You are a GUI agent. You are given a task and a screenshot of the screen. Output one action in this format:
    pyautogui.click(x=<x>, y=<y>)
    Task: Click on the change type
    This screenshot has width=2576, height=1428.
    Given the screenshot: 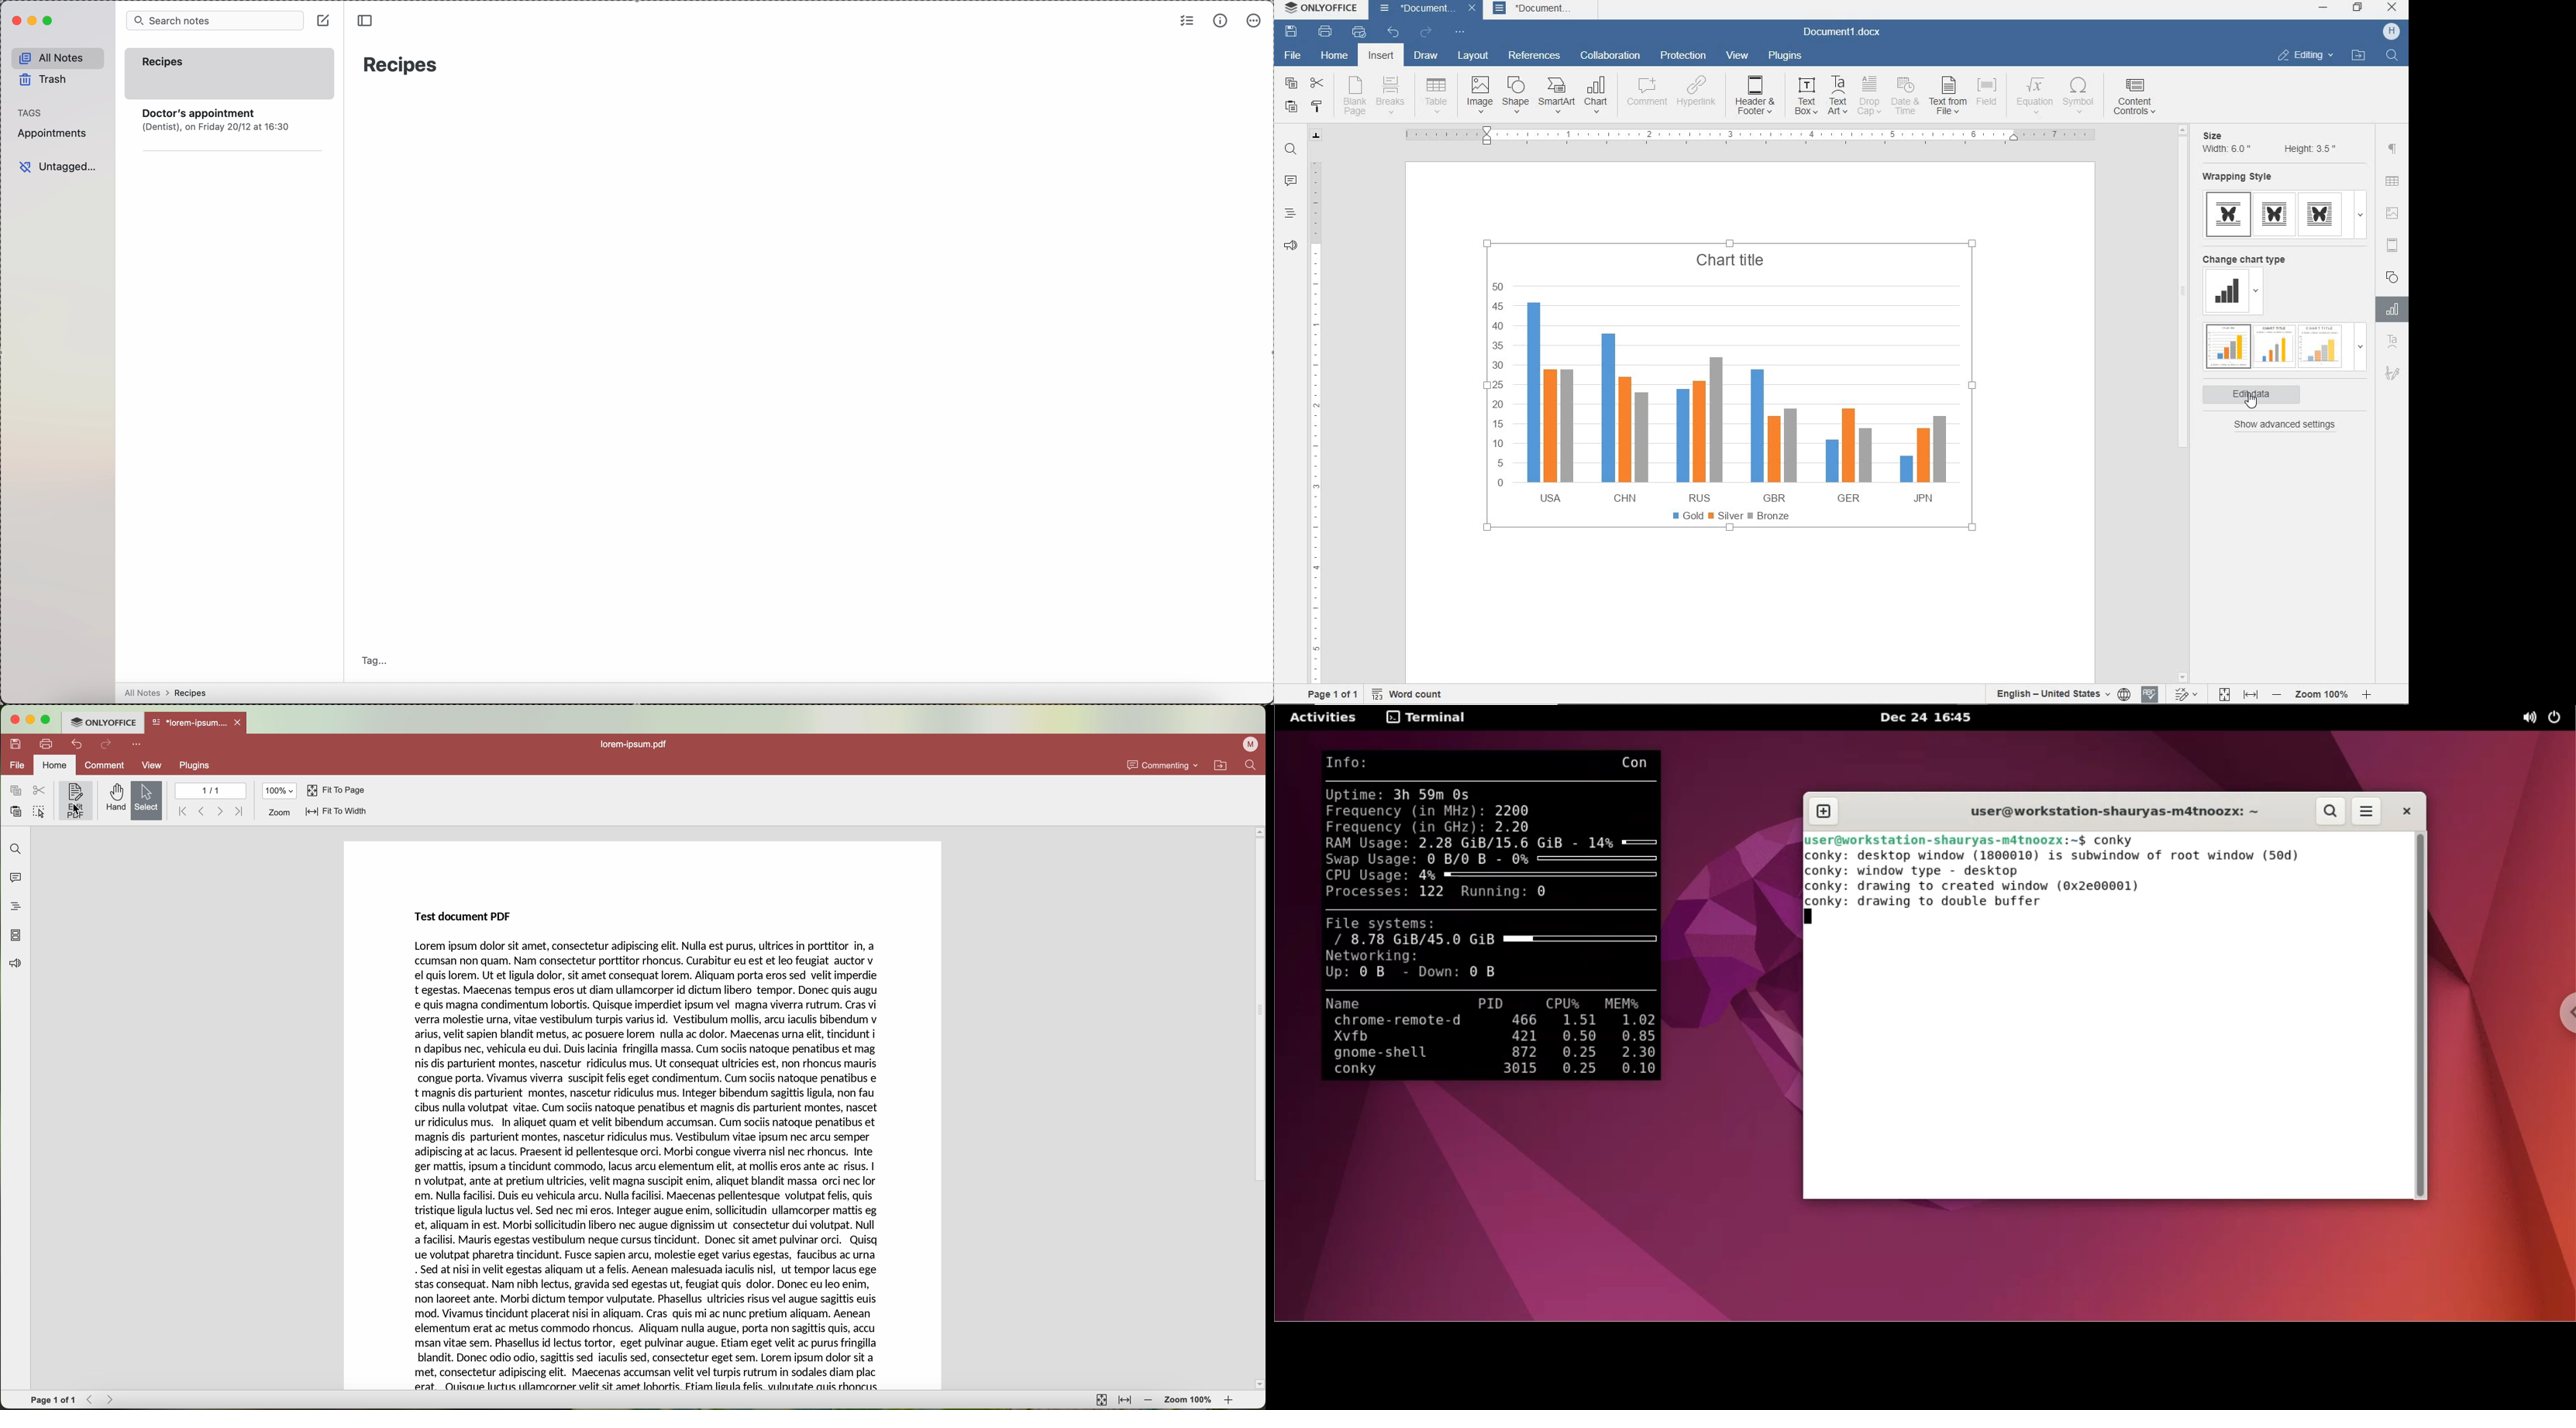 What is the action you would take?
    pyautogui.click(x=2227, y=292)
    